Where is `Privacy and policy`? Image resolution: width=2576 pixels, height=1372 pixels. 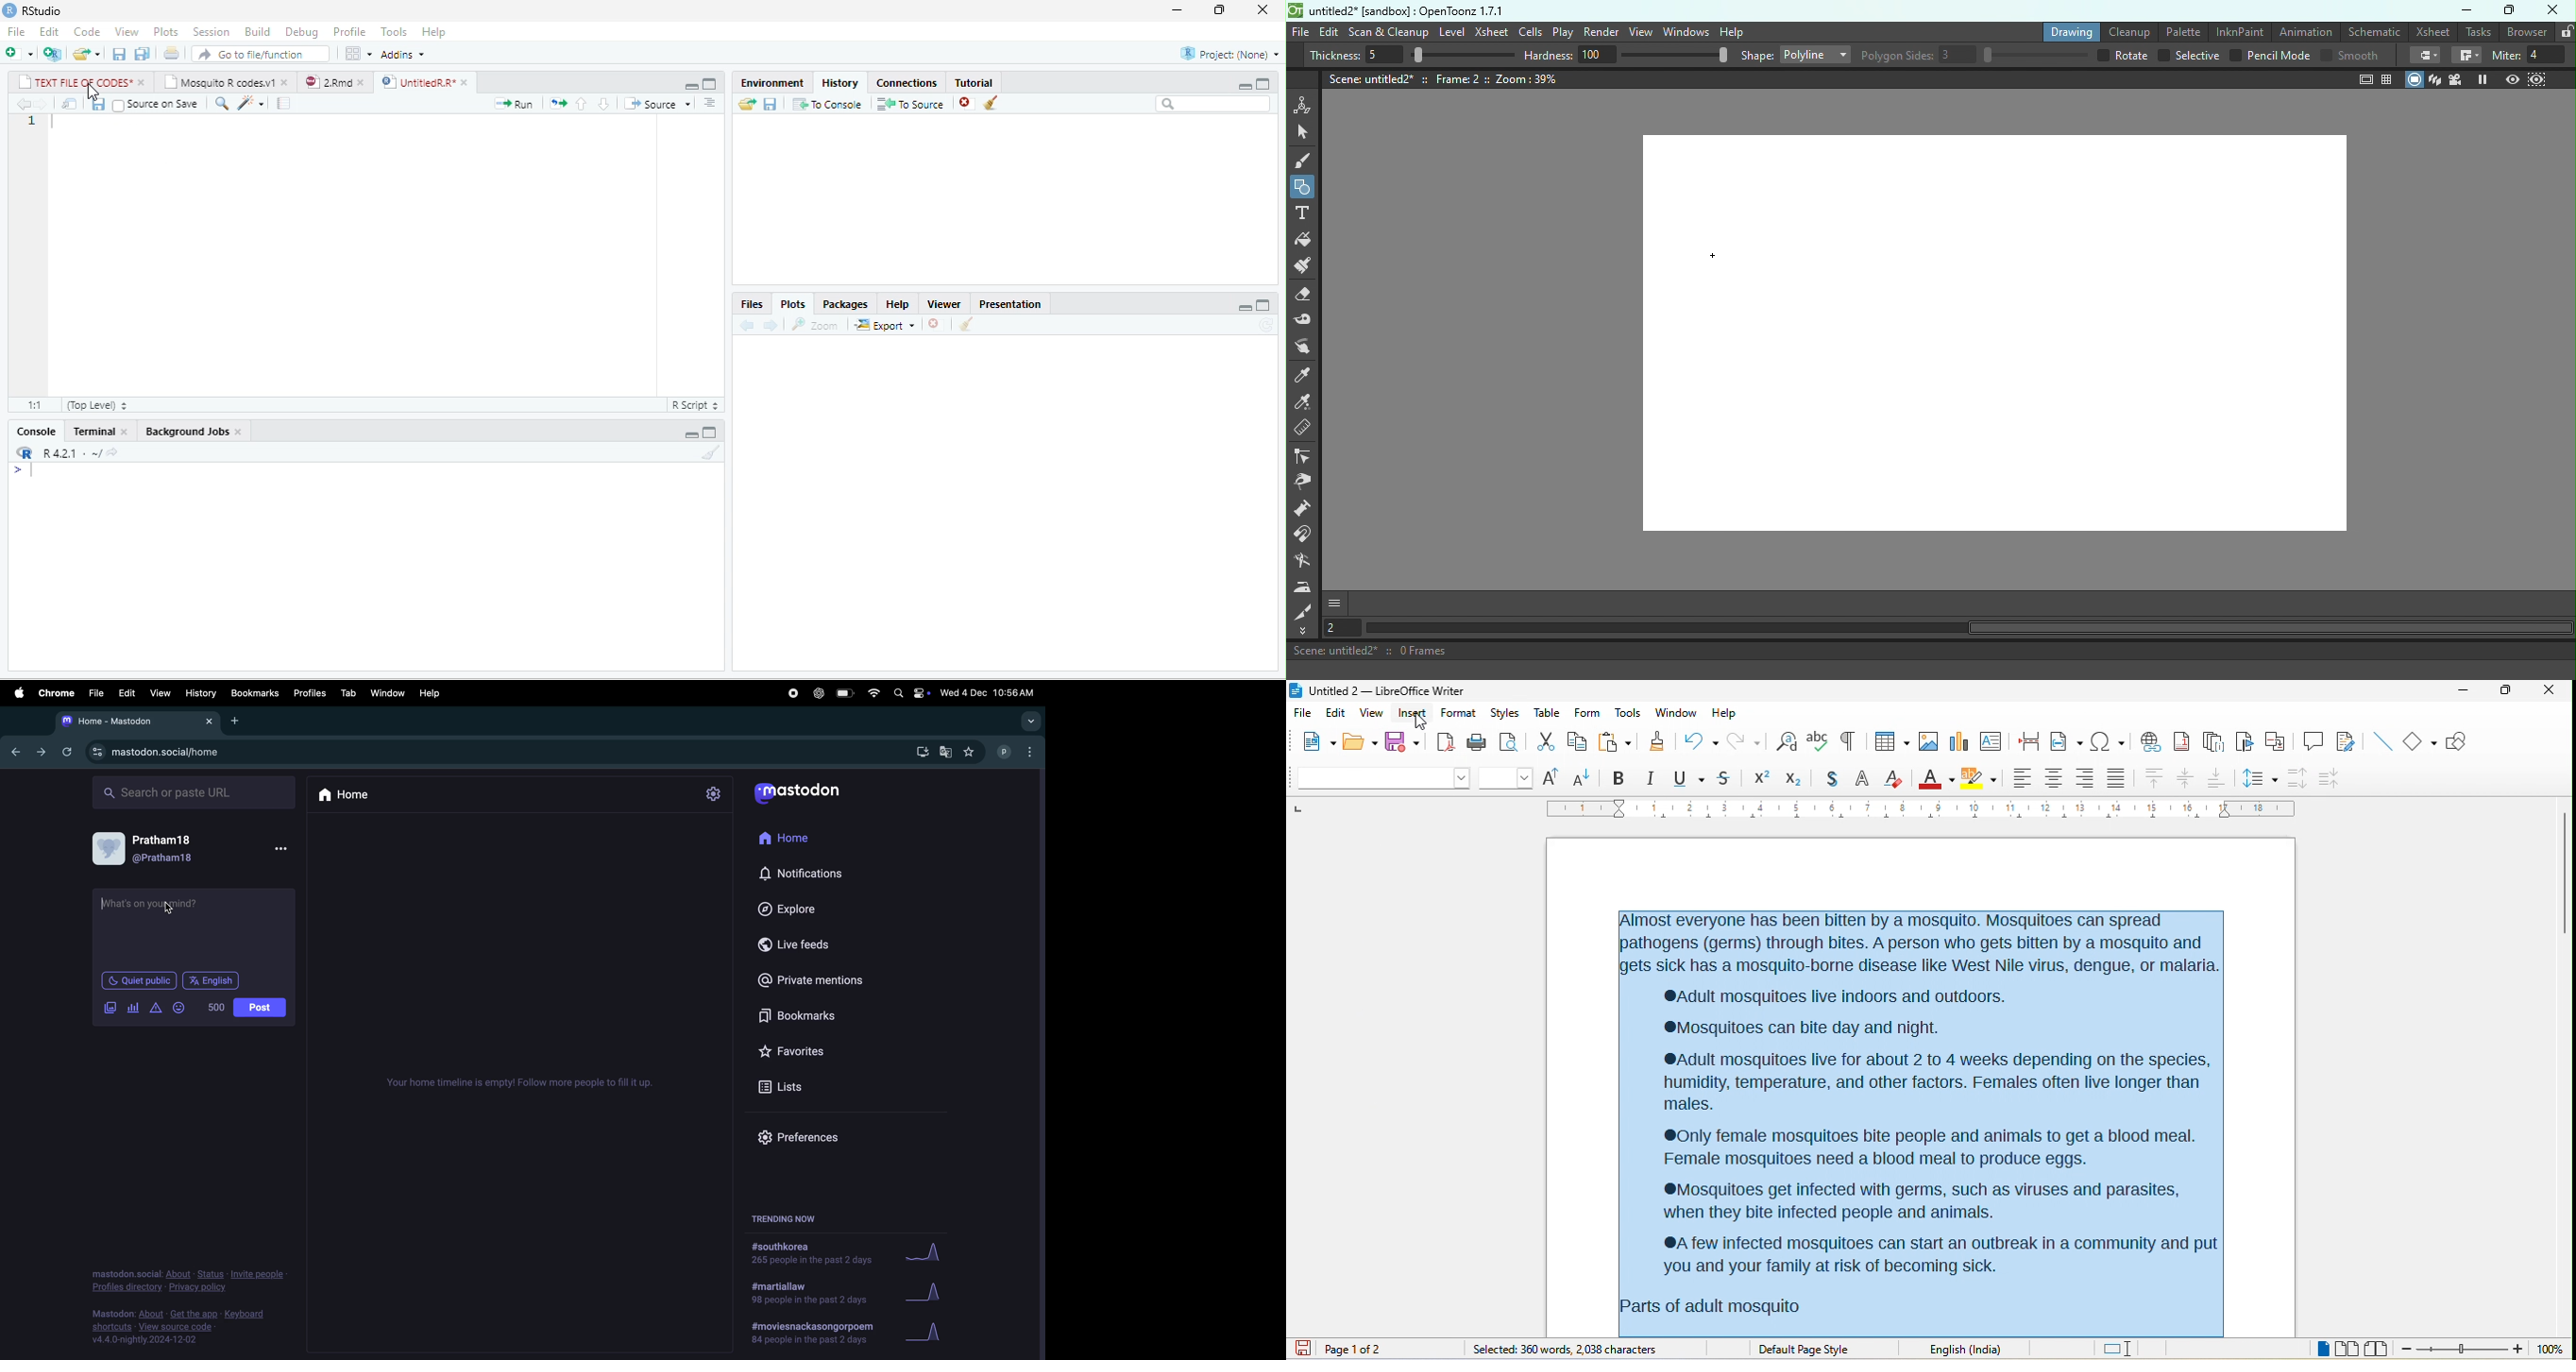 Privacy and policy is located at coordinates (196, 1280).